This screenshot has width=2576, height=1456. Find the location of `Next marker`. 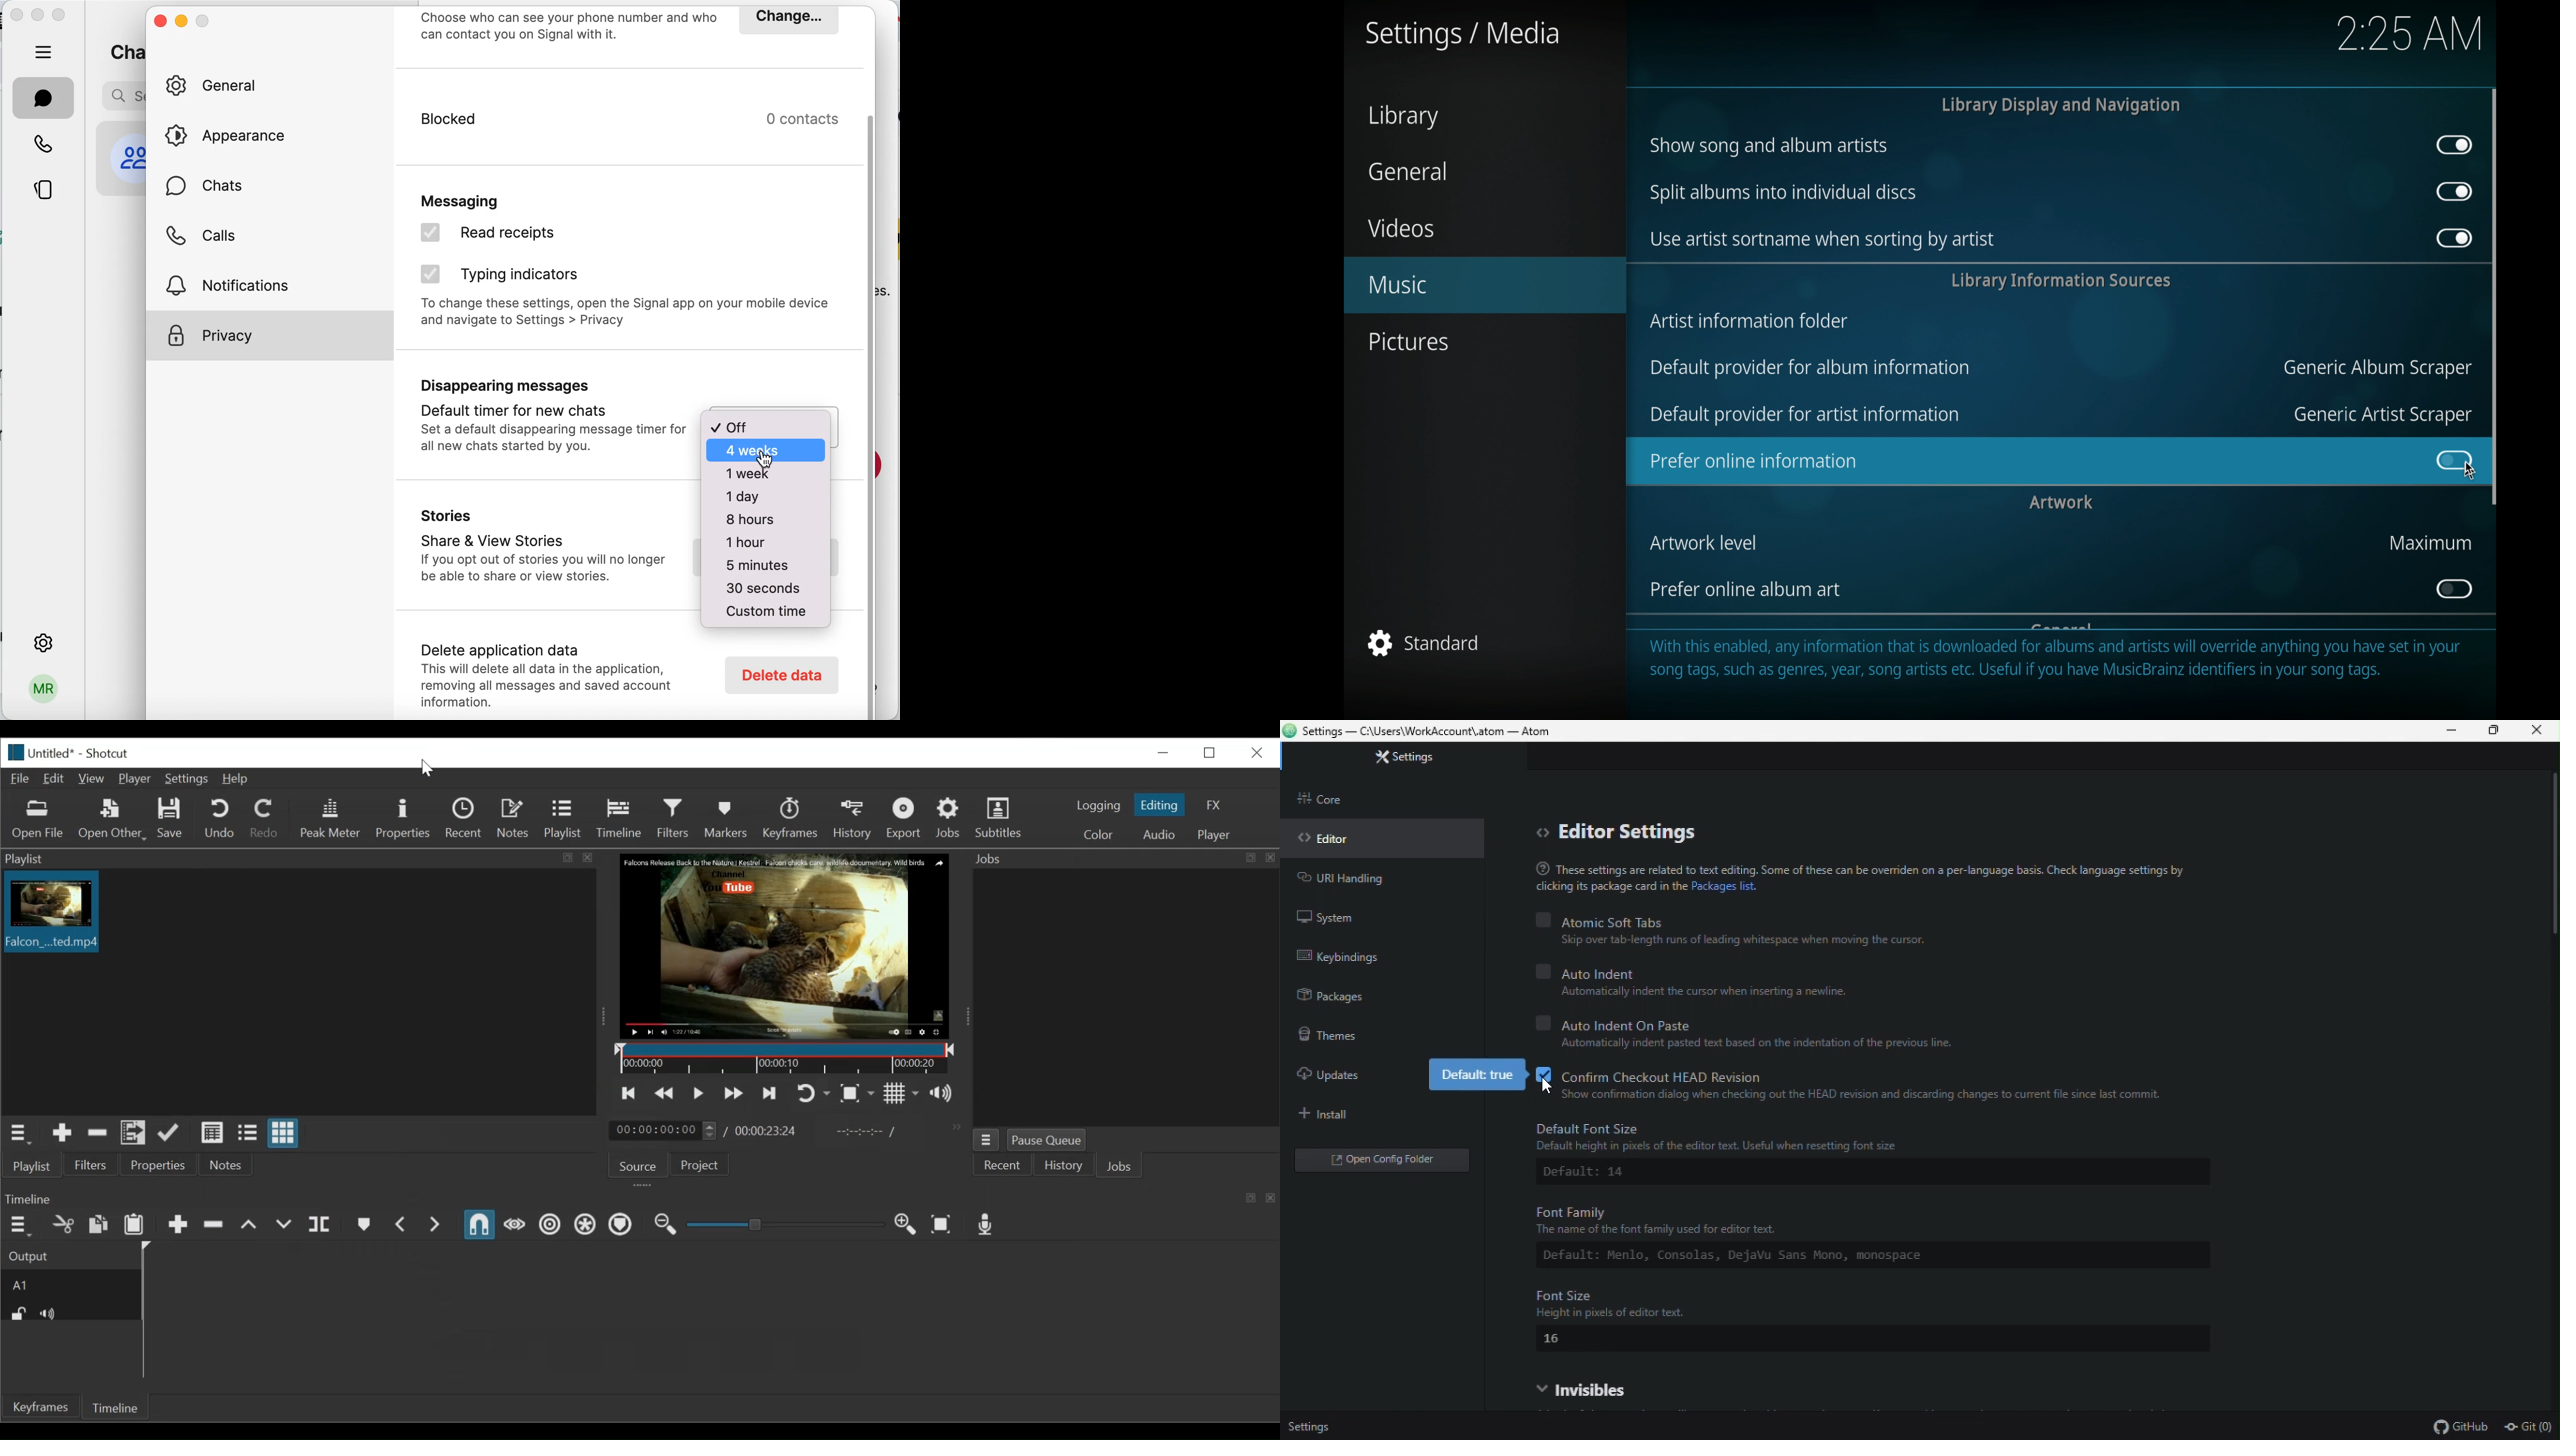

Next marker is located at coordinates (438, 1226).